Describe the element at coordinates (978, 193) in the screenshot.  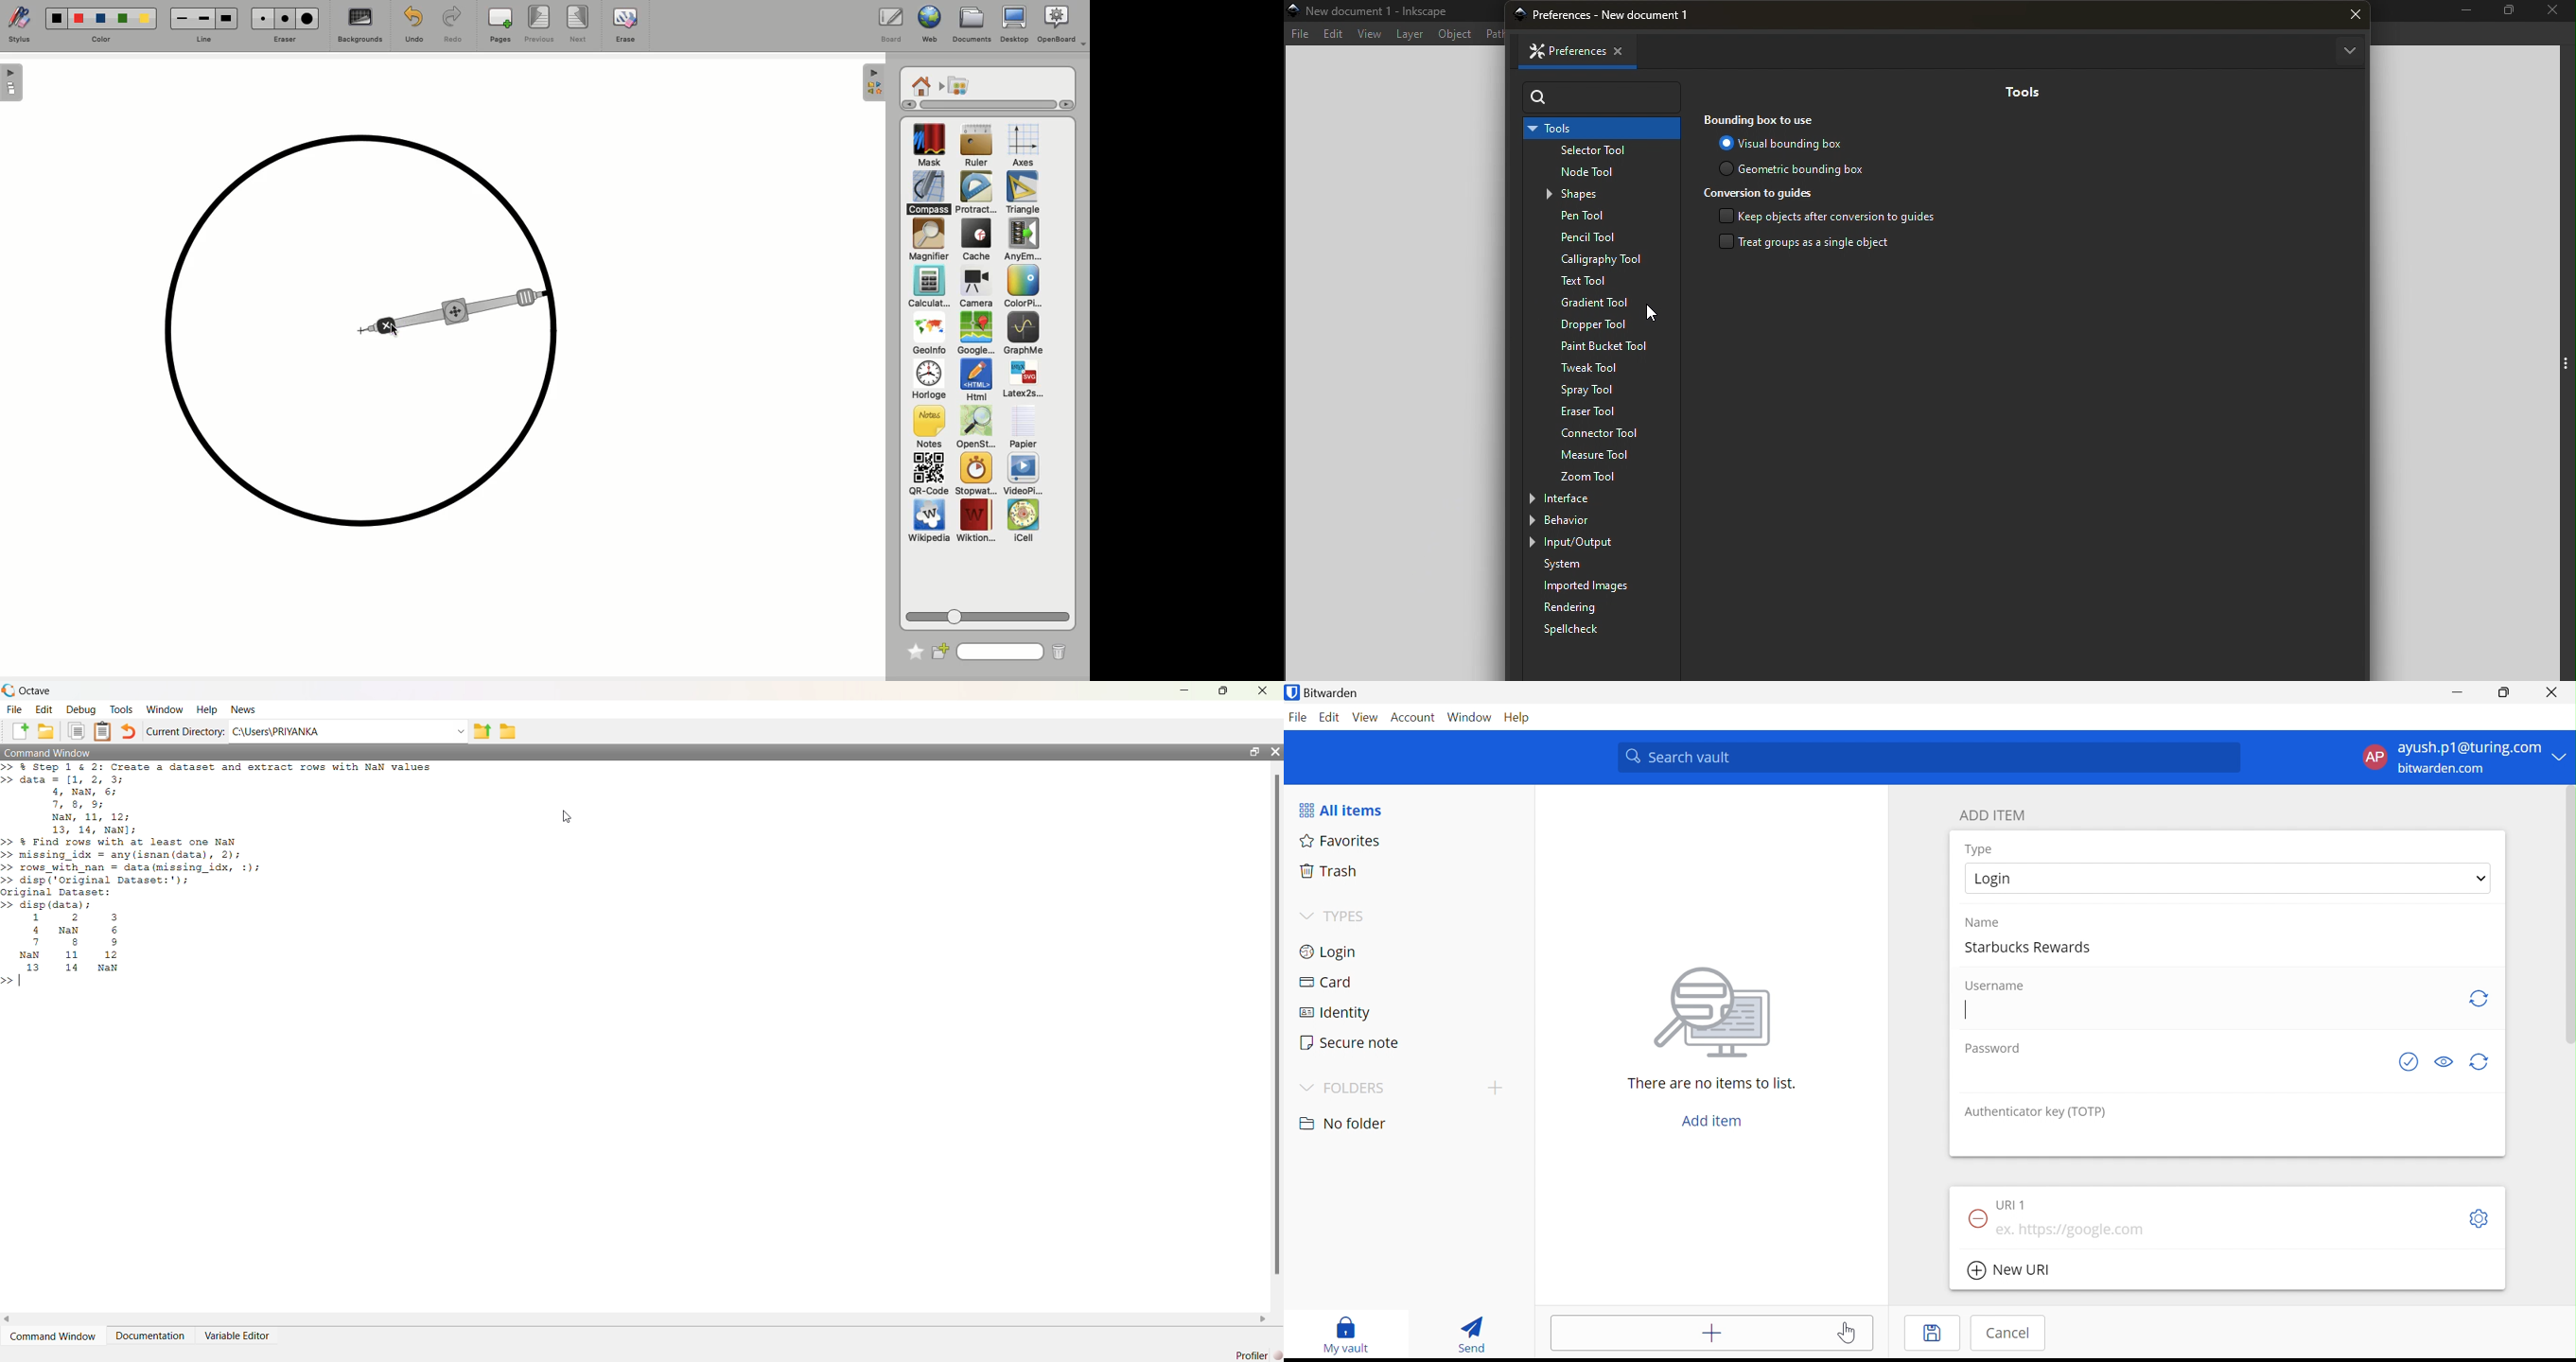
I see `Protractor` at that location.